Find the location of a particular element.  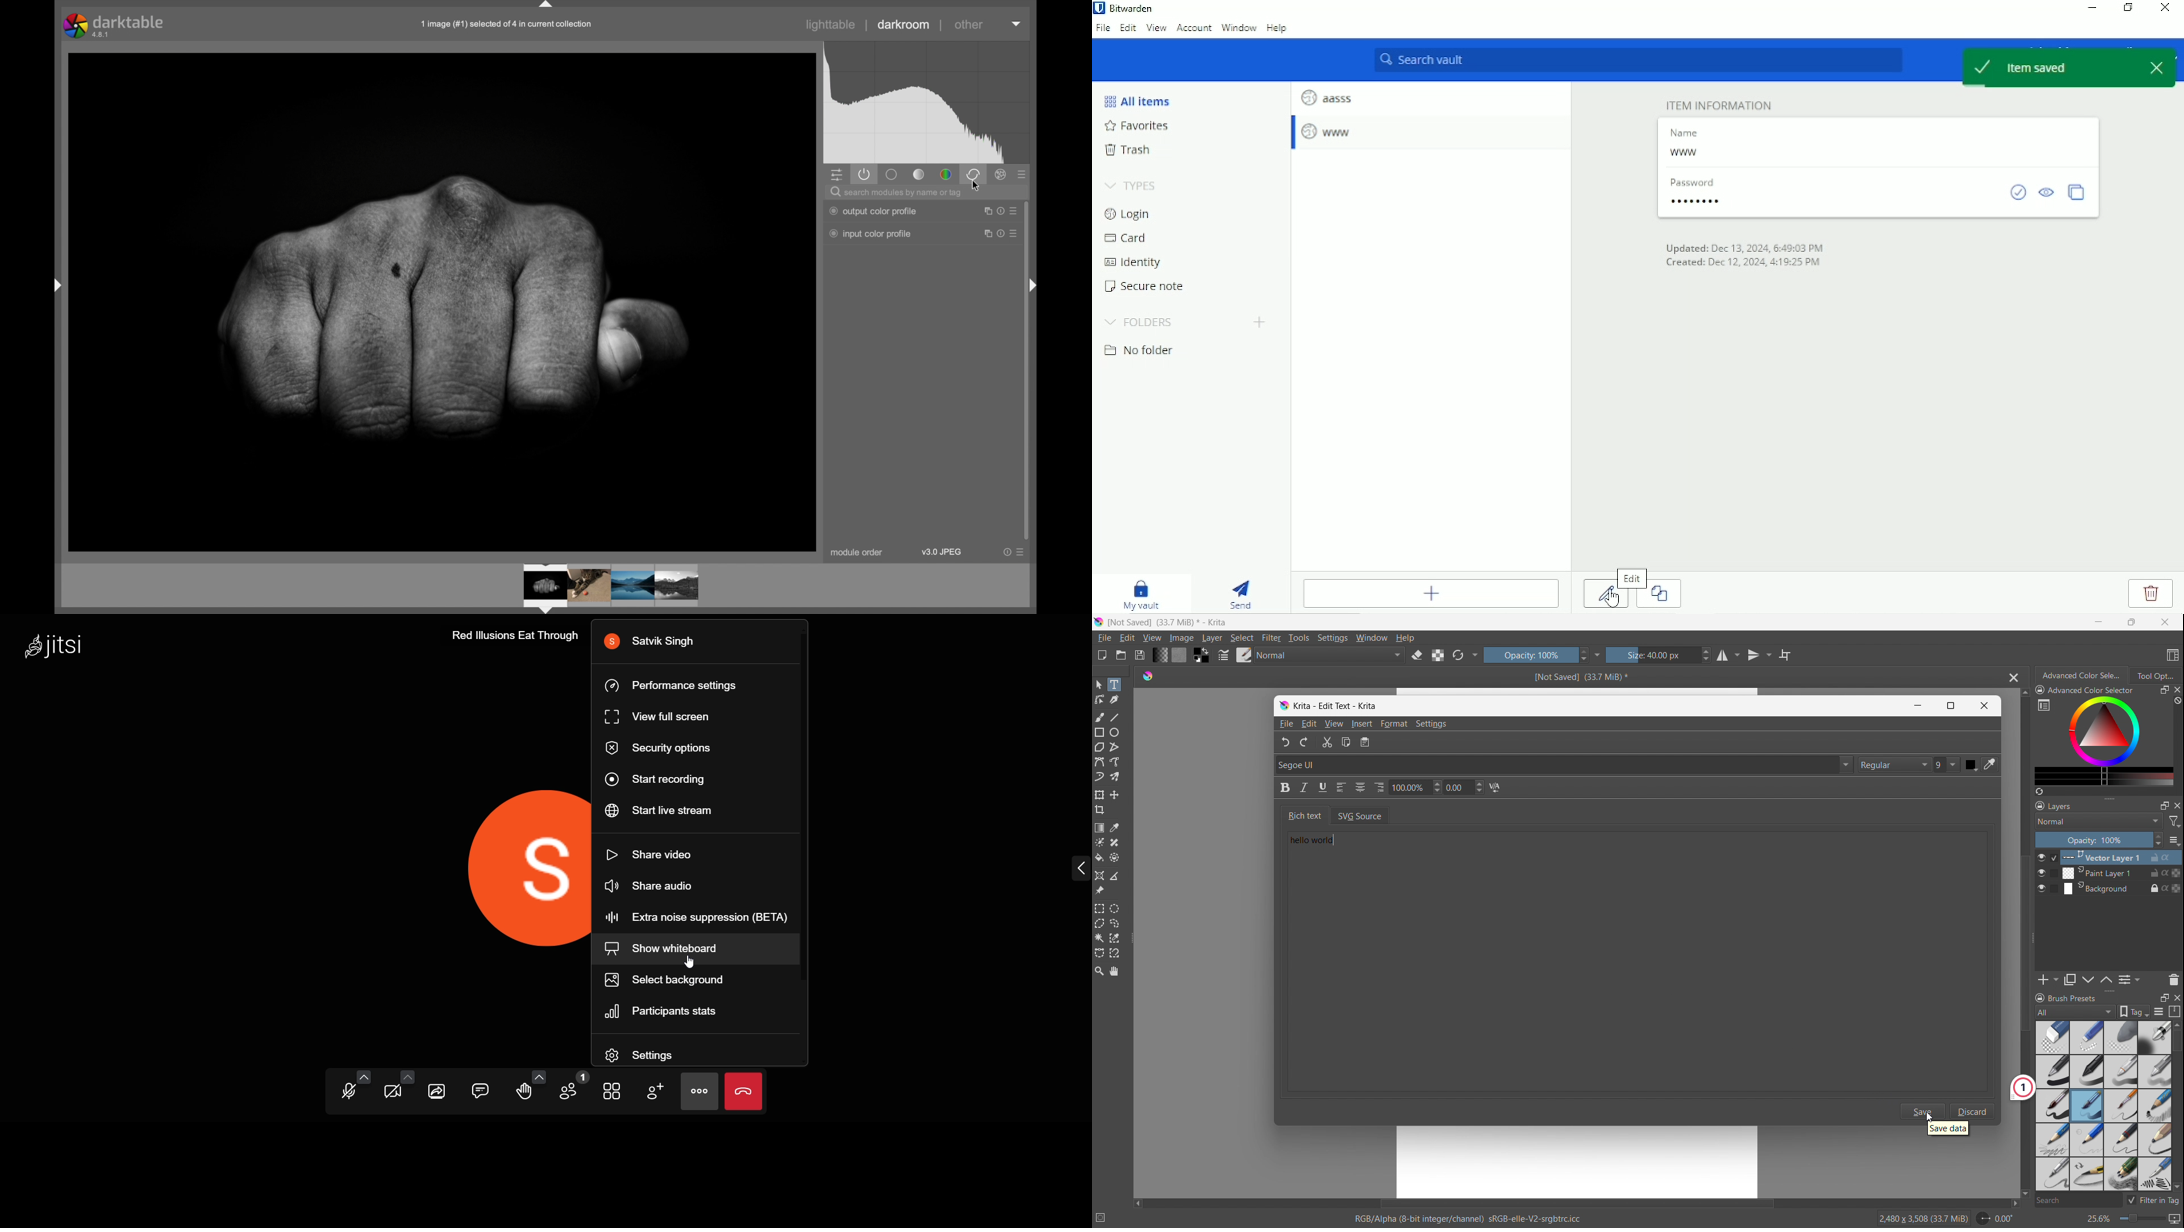

minimize is located at coordinates (2099, 621).